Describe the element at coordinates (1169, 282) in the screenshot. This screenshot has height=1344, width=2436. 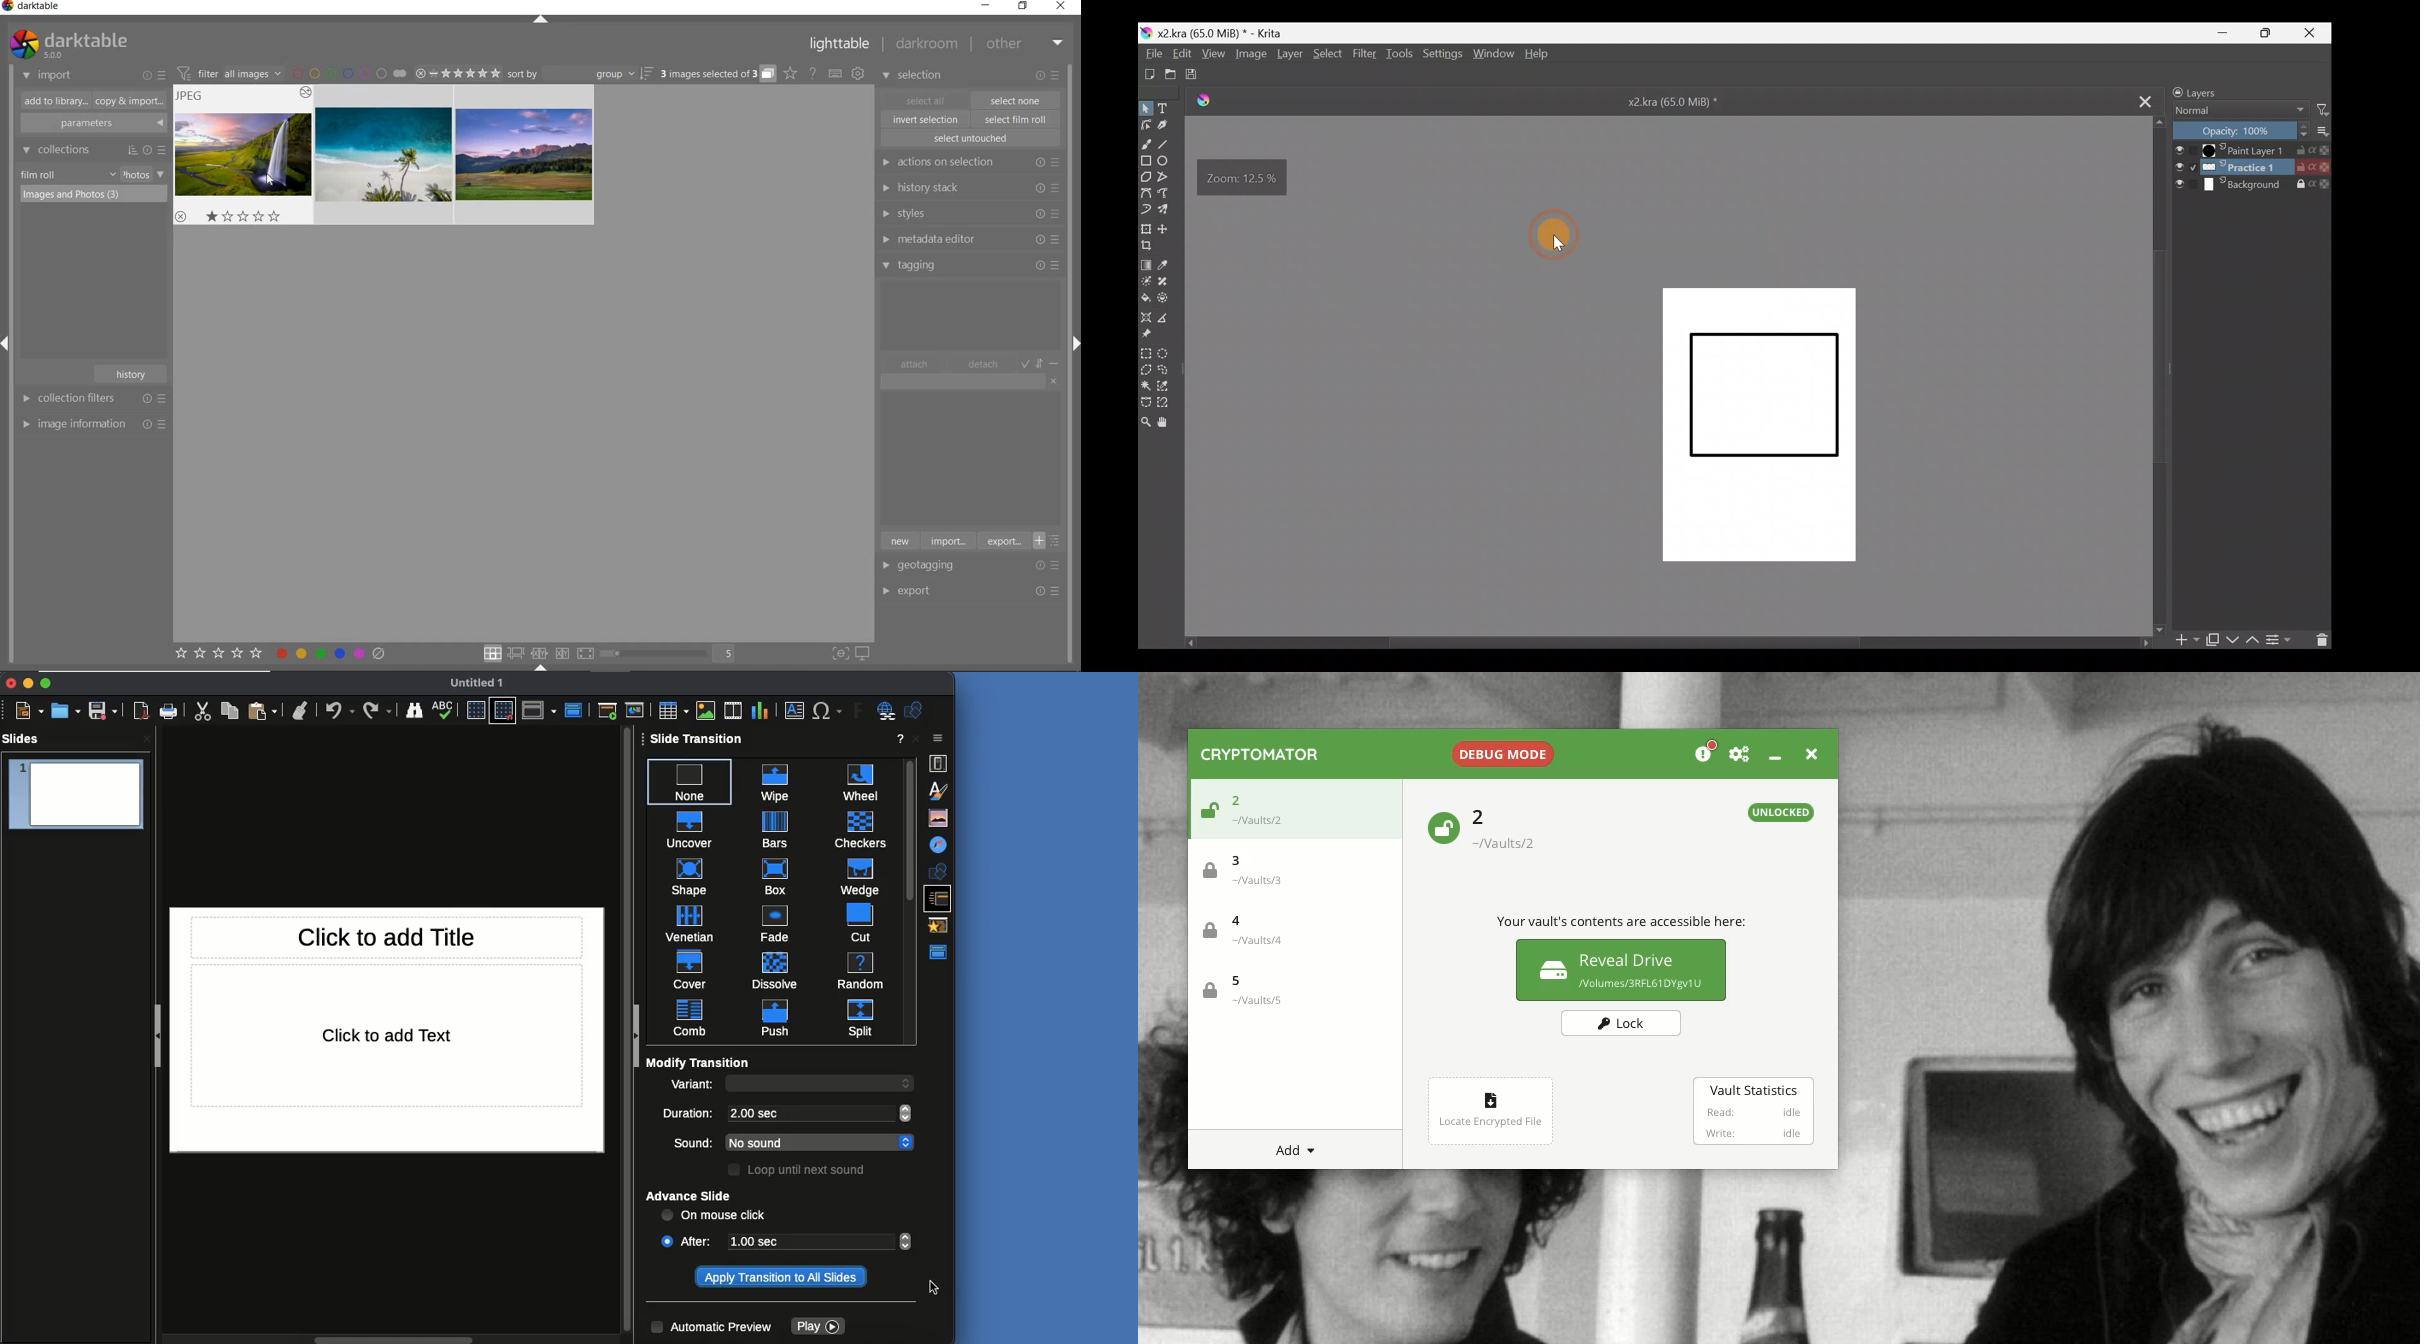
I see `Smart patch tool` at that location.